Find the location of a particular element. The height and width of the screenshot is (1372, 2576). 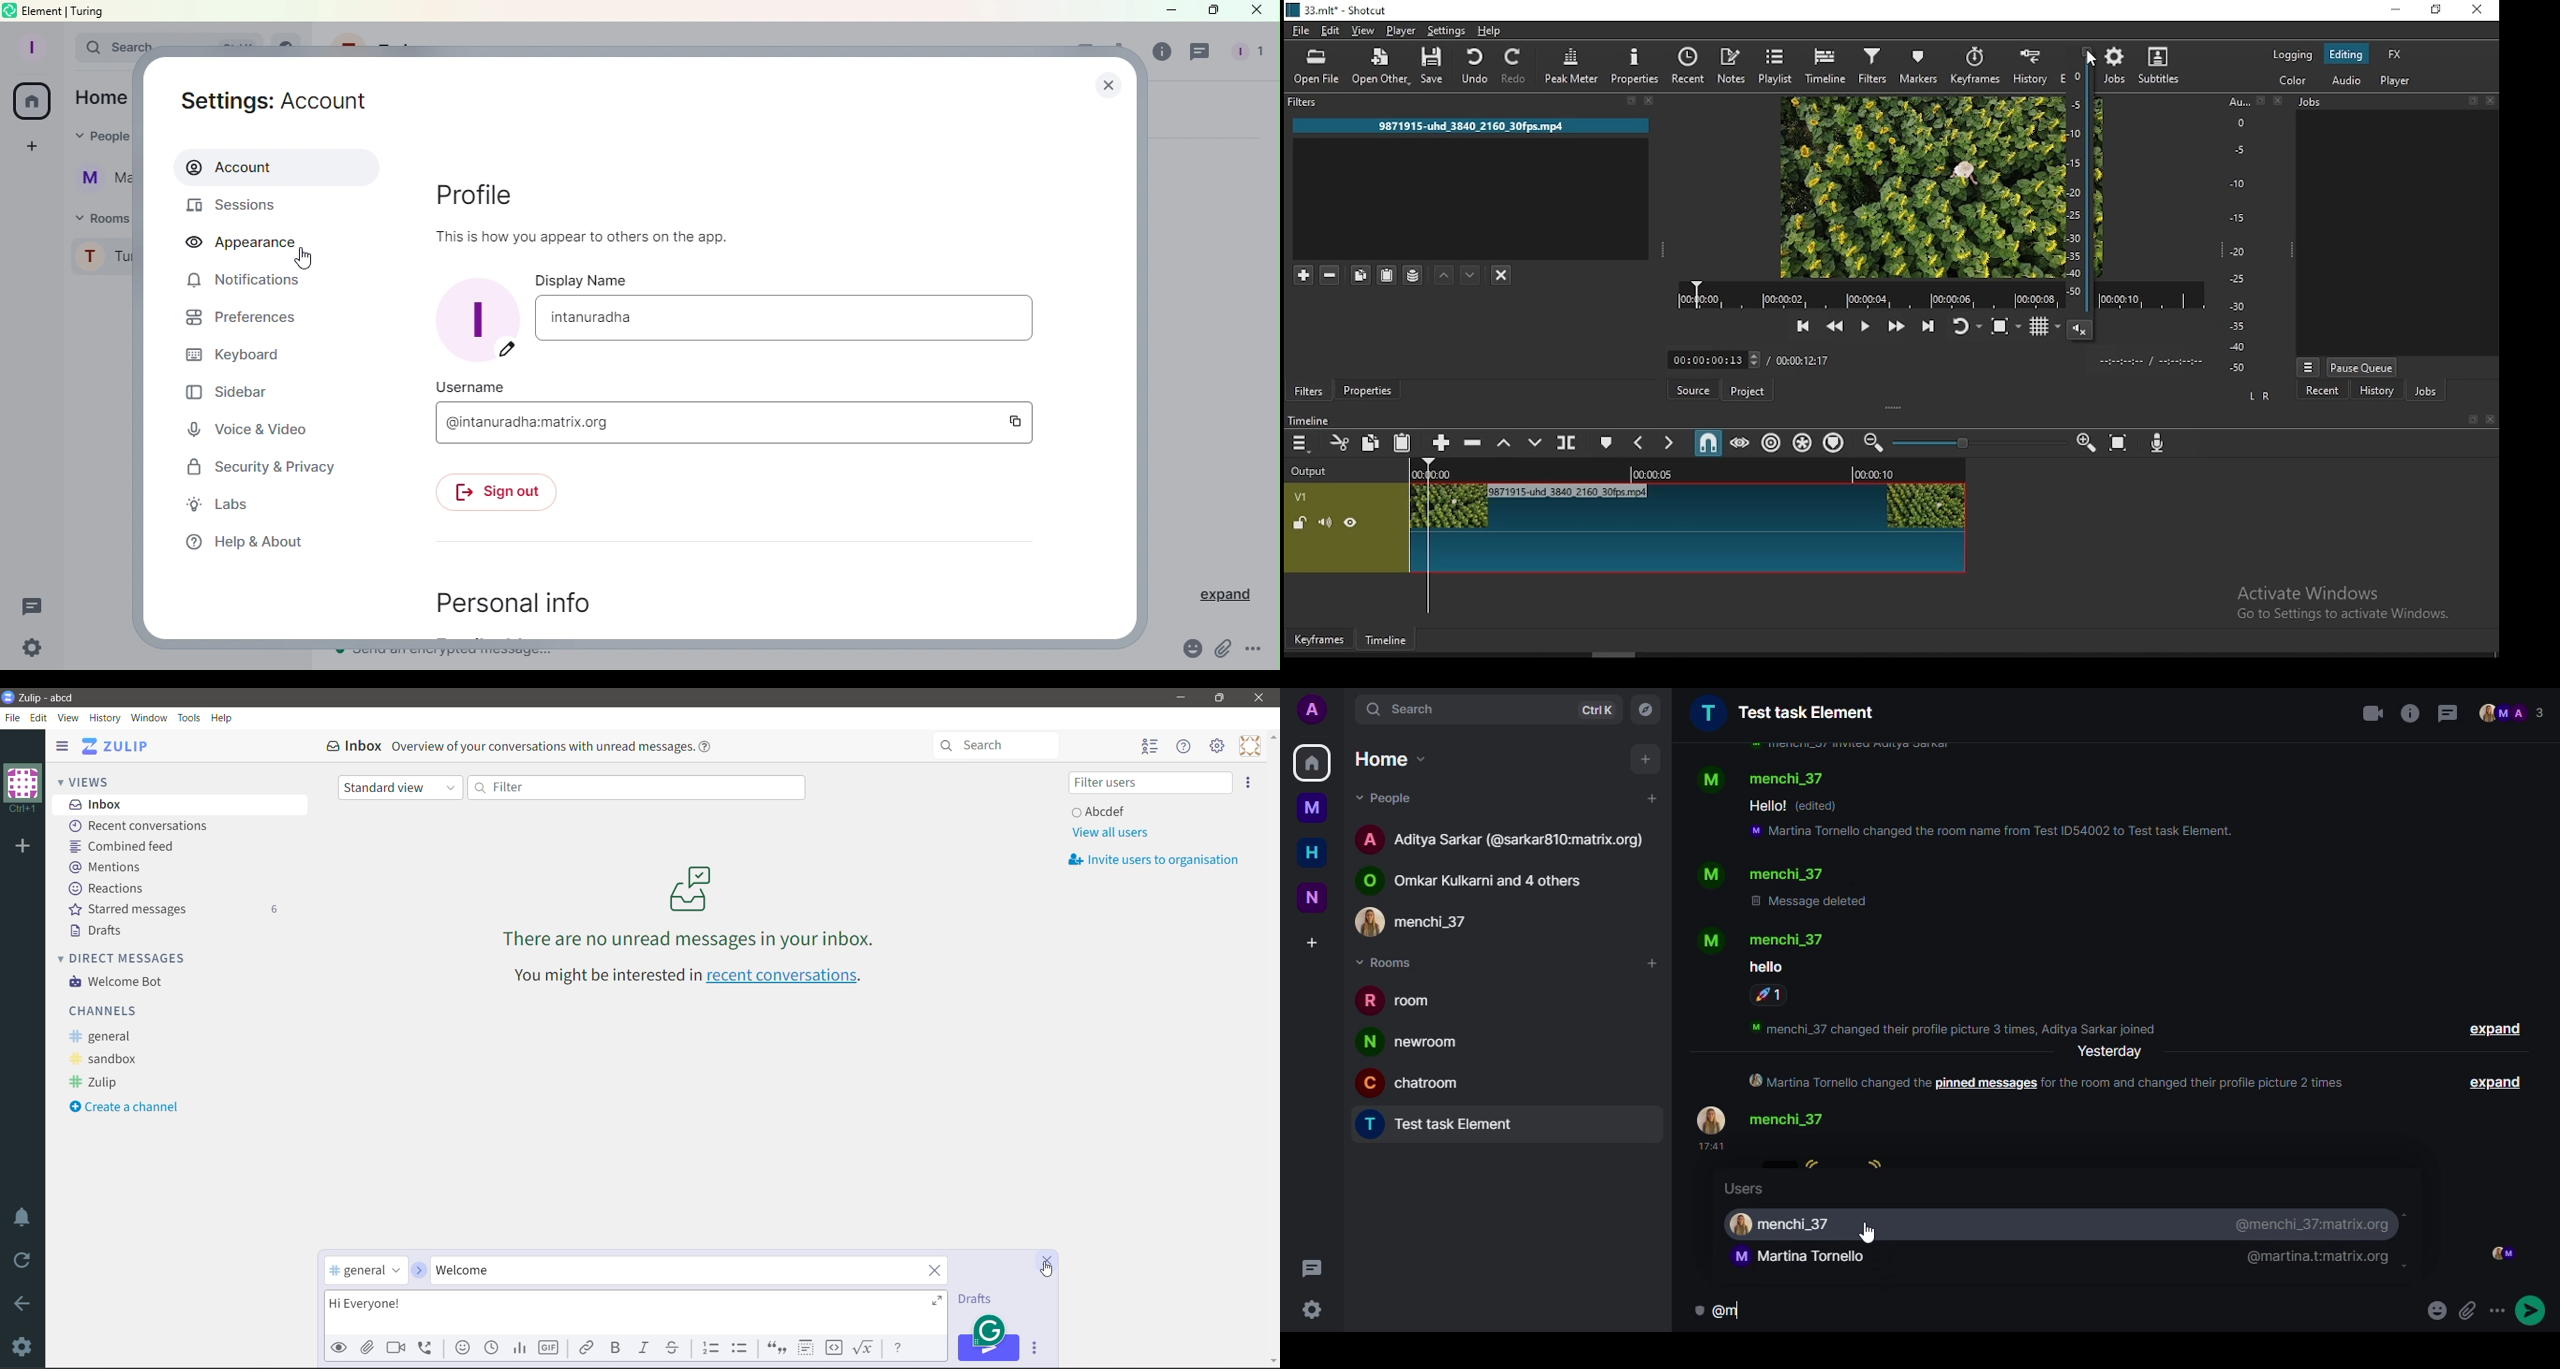

Type the required Topic is located at coordinates (666, 1271).